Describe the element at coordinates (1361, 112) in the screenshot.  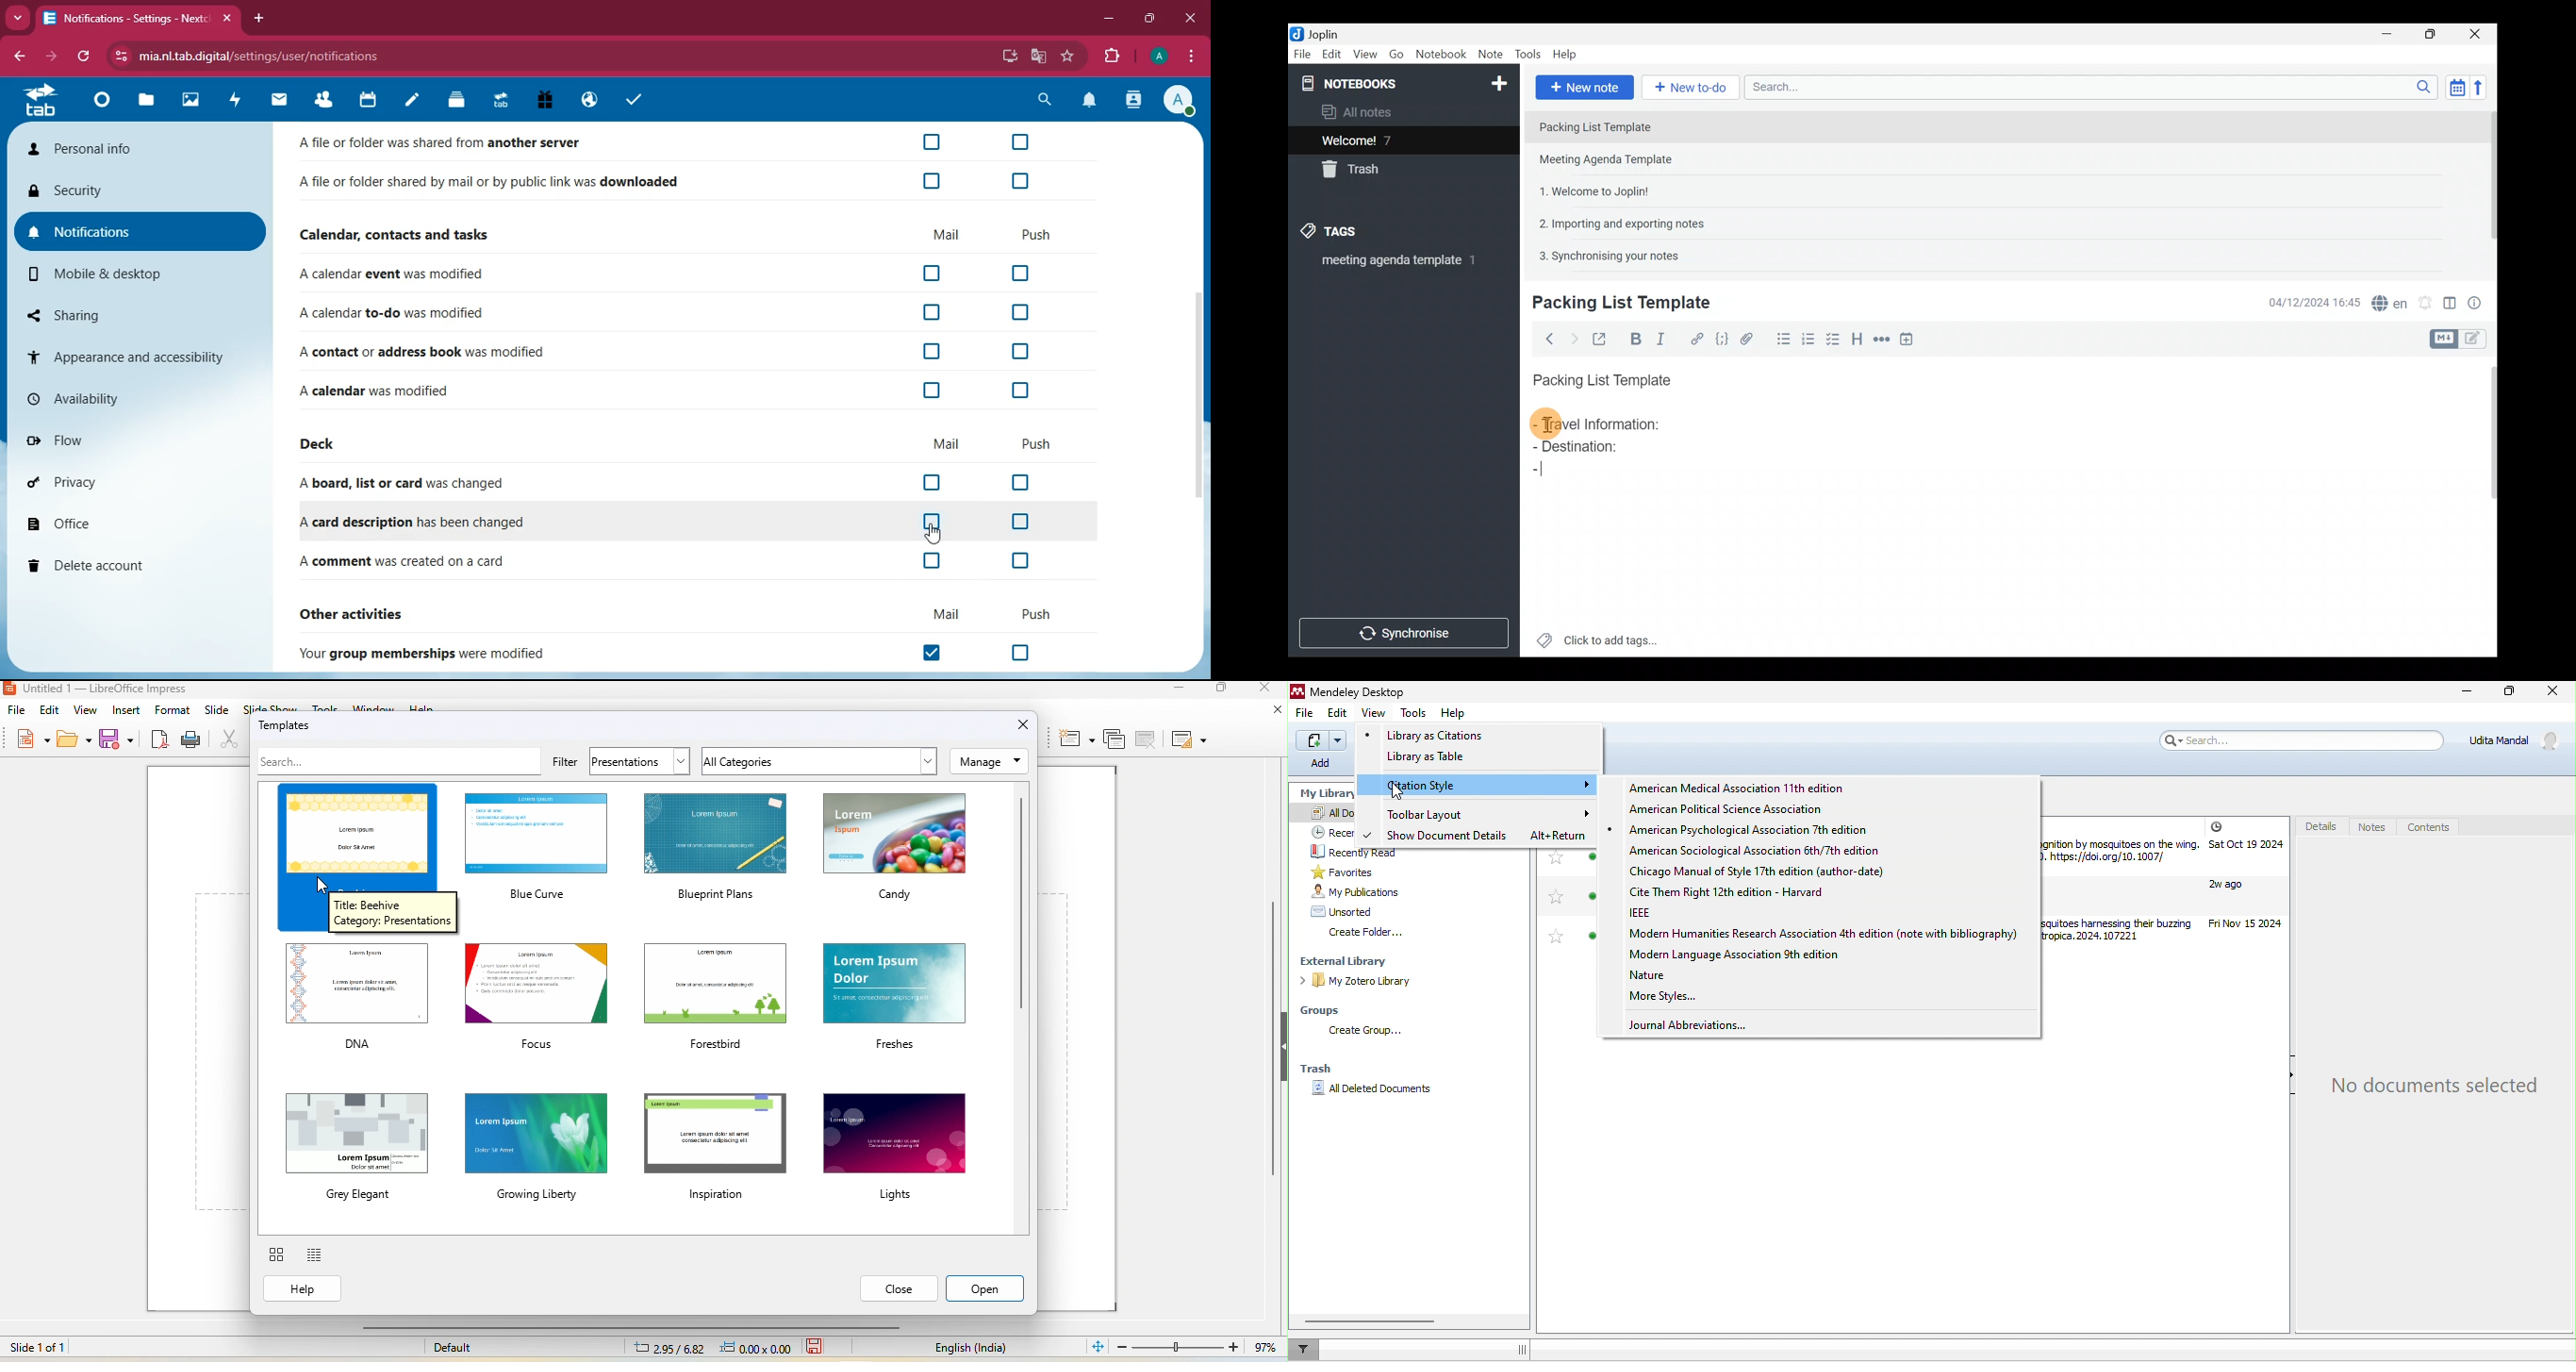
I see `All notes` at that location.